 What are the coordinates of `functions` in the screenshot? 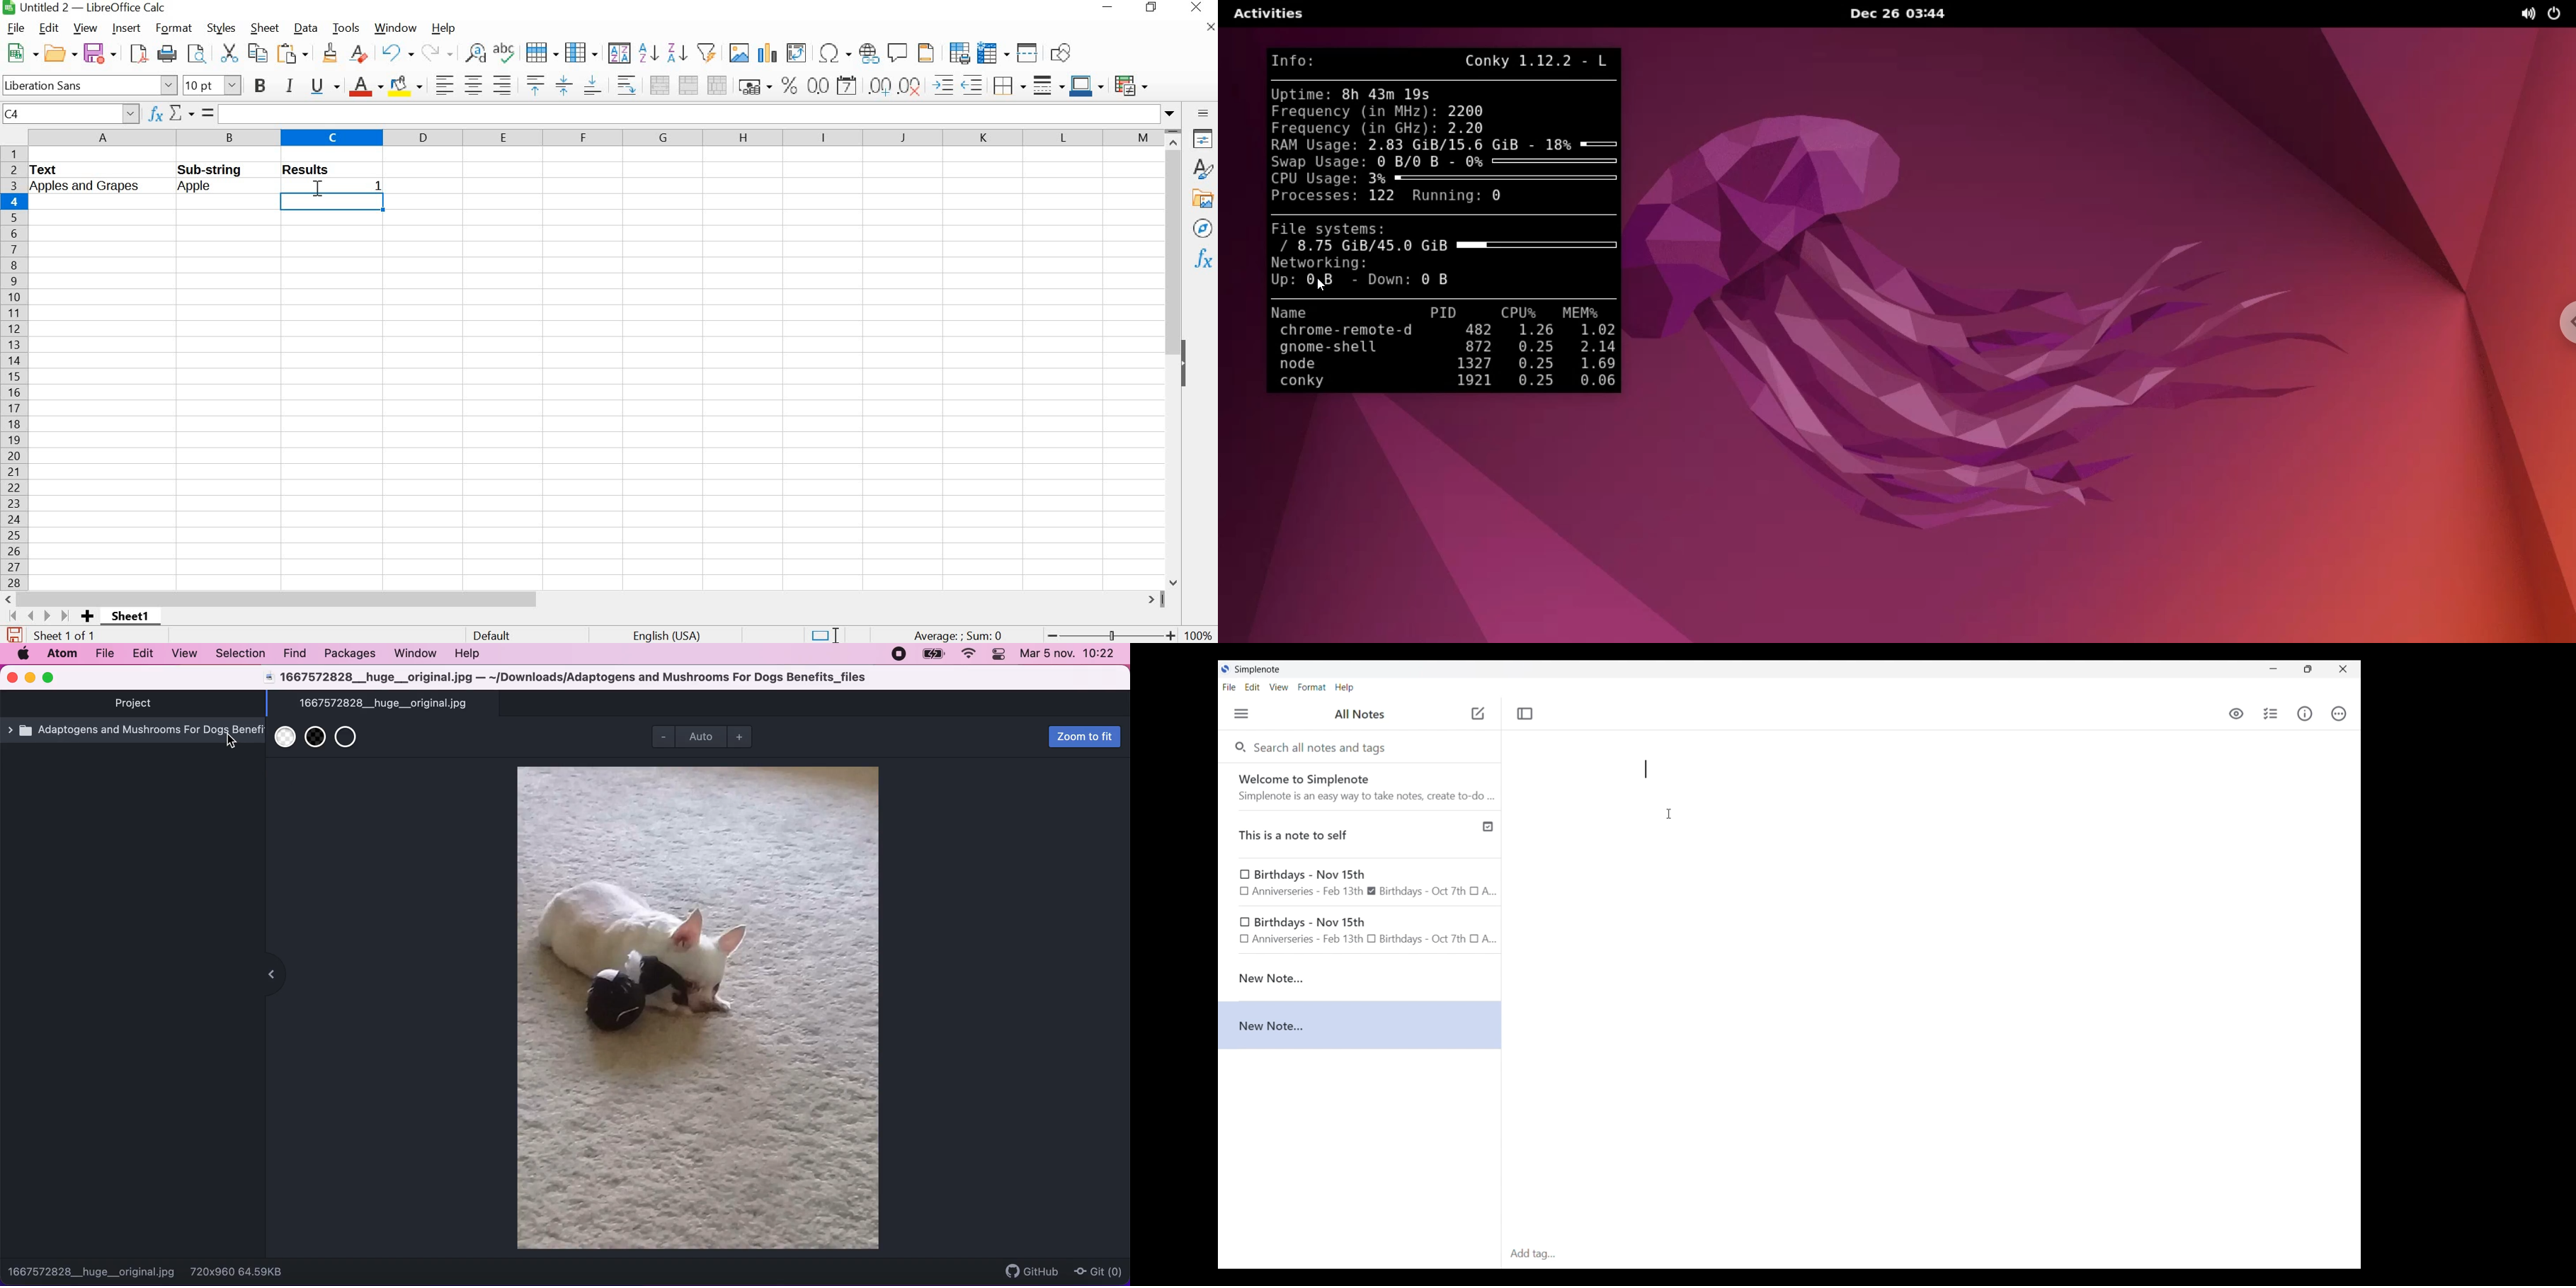 It's located at (1205, 258).